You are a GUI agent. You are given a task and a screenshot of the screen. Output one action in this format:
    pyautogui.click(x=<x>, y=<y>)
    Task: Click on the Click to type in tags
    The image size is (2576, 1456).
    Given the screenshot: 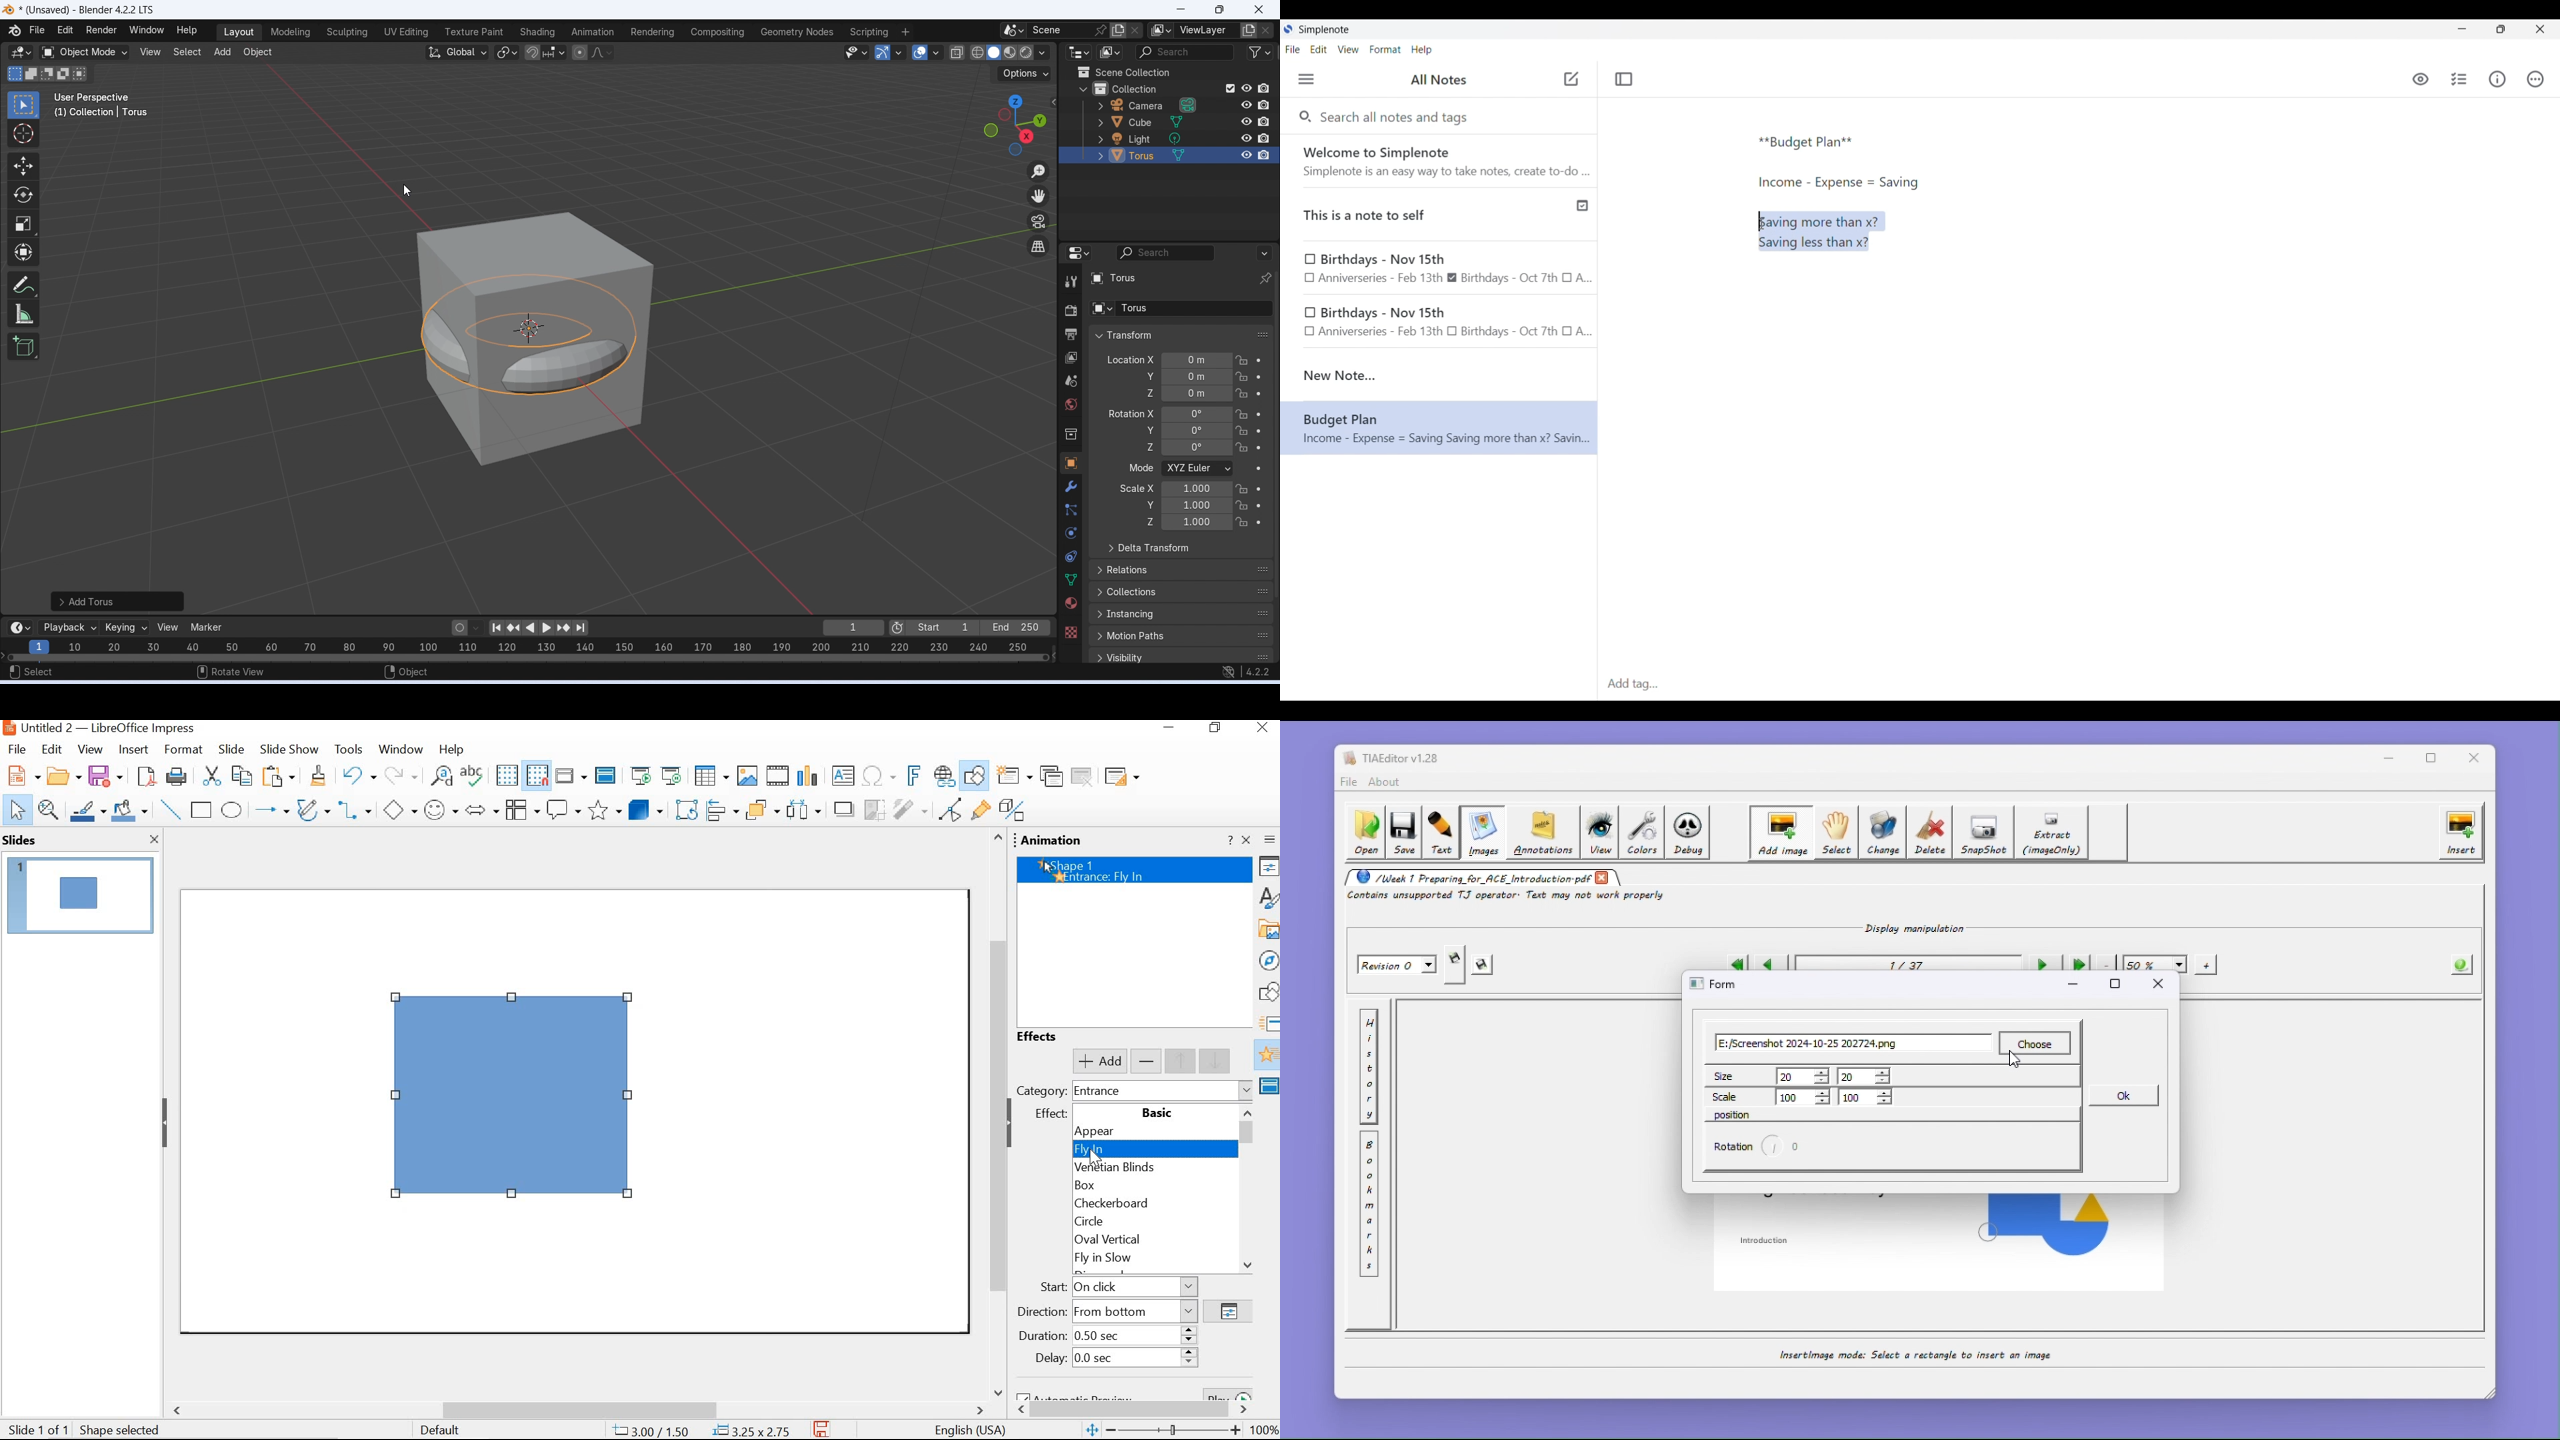 What is the action you would take?
    pyautogui.click(x=2079, y=685)
    